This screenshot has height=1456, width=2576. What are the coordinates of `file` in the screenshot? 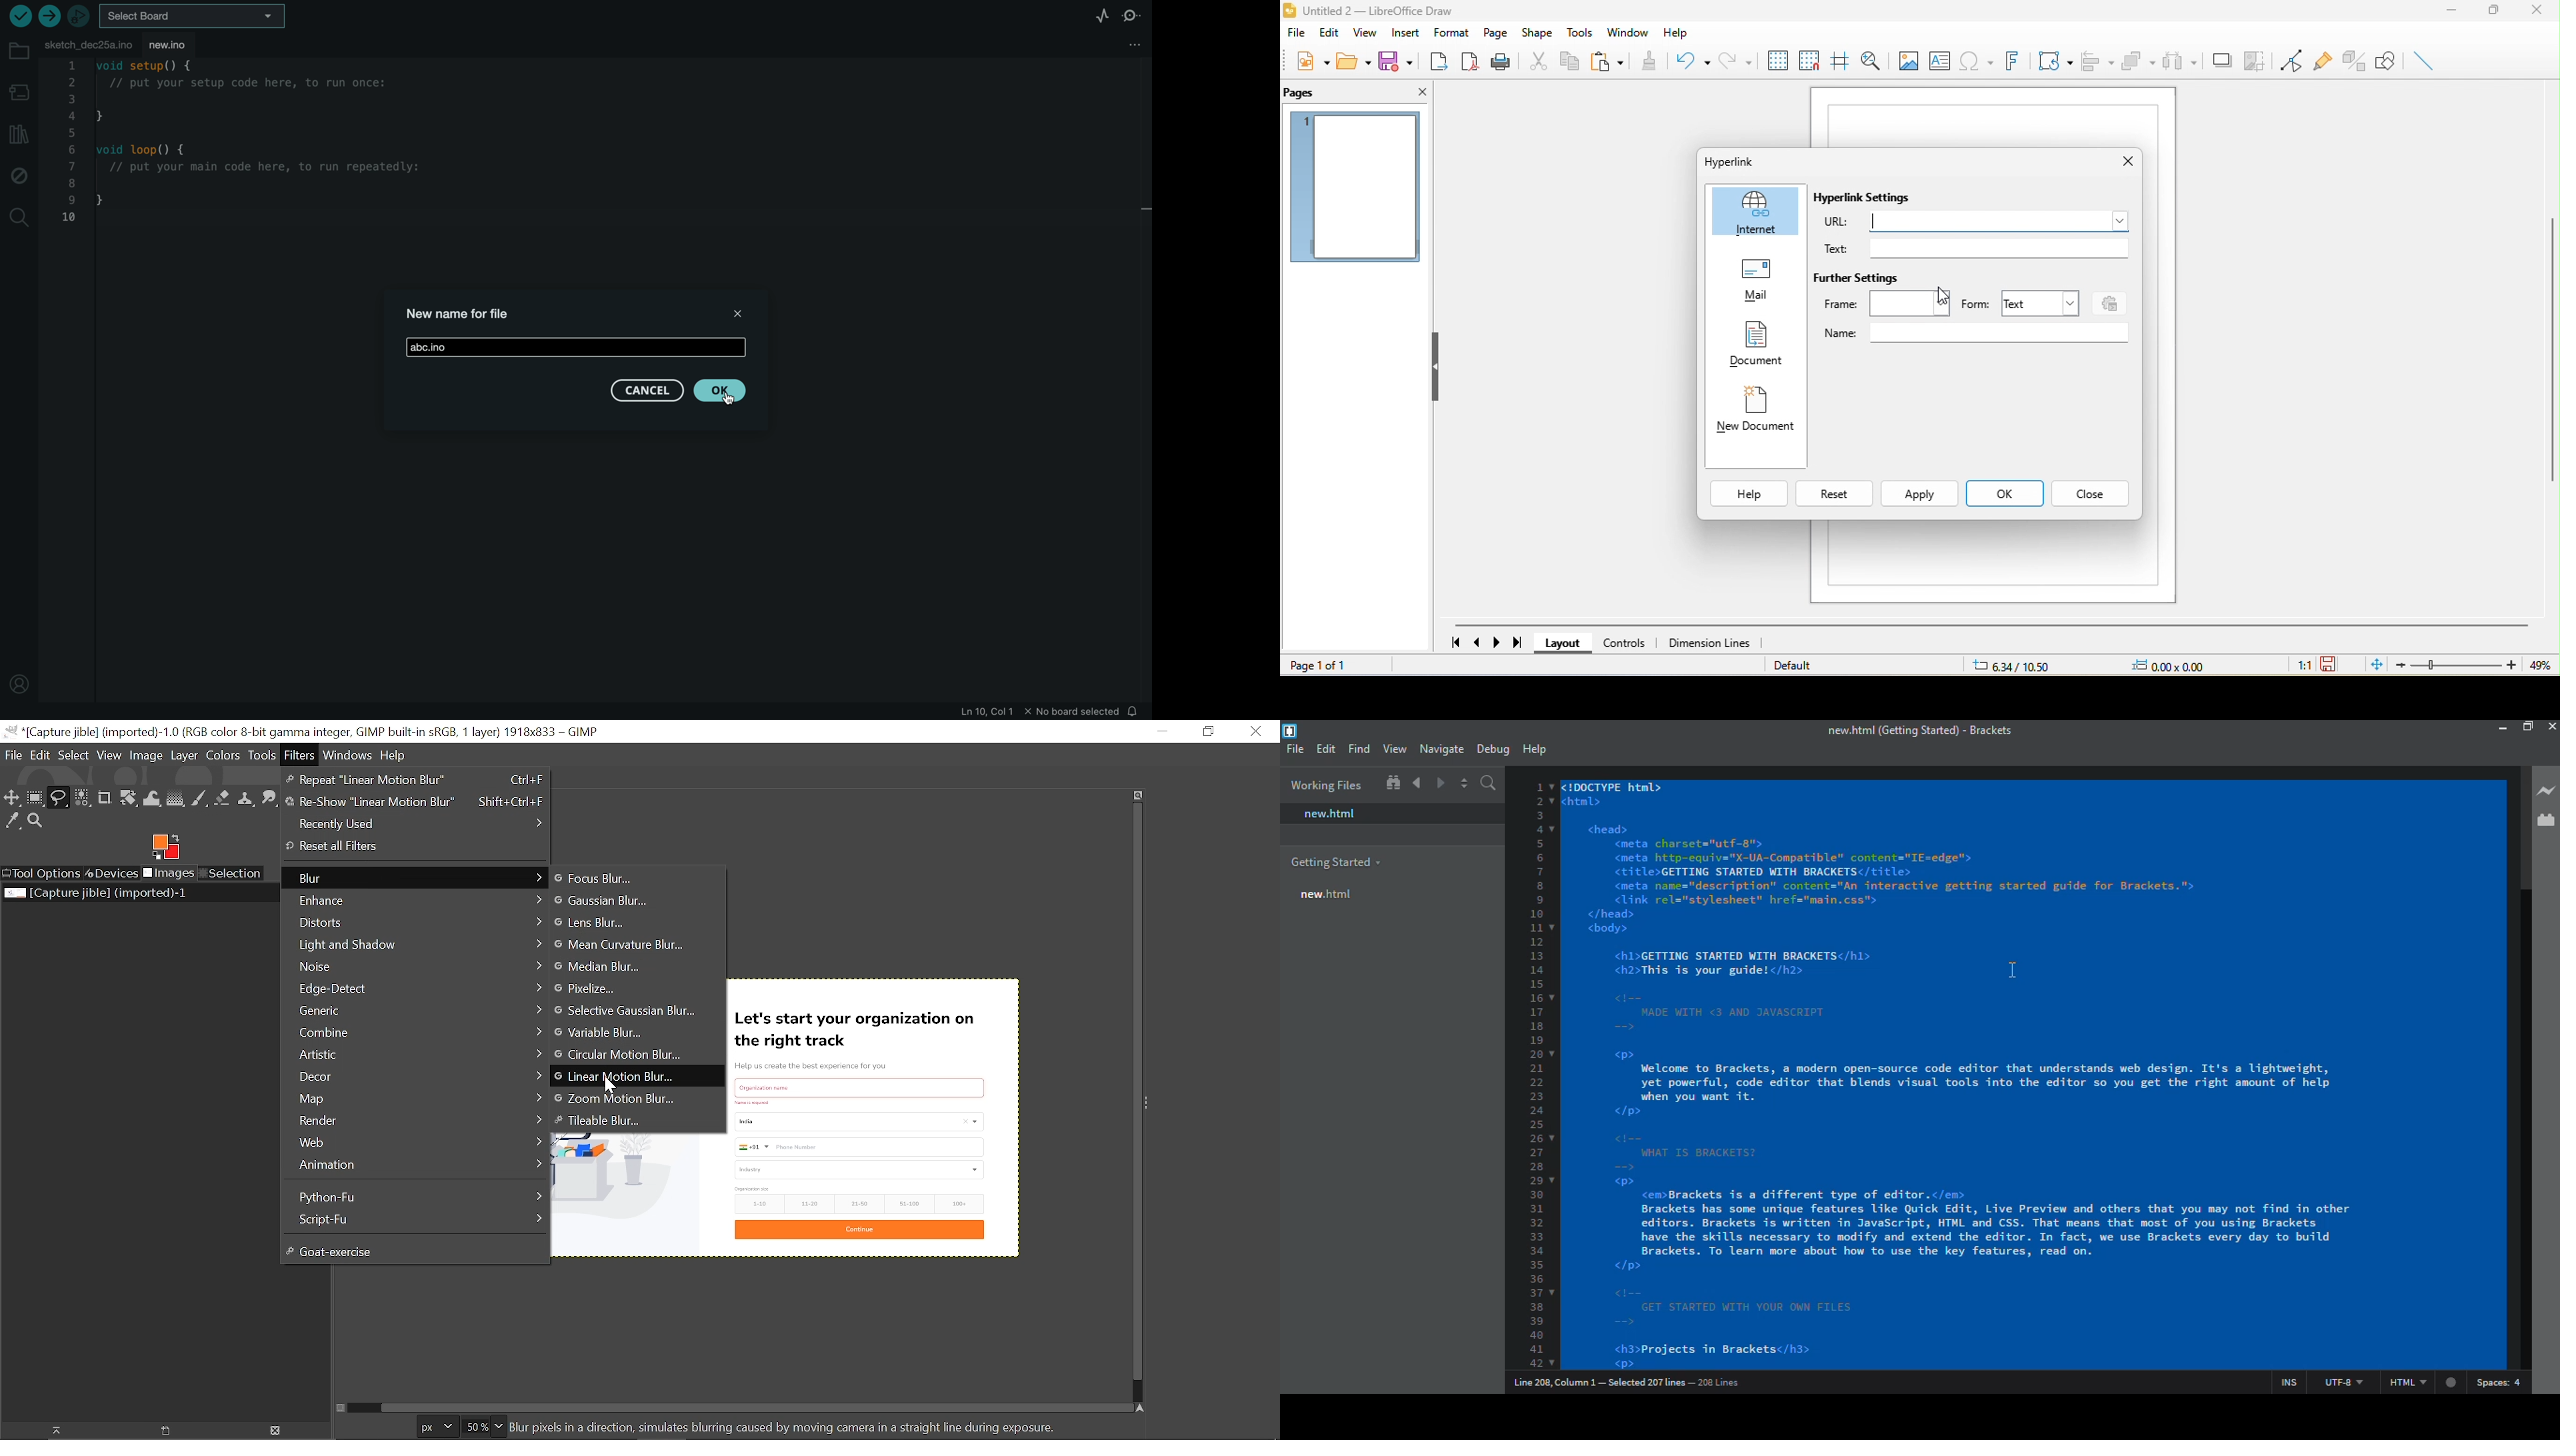 It's located at (1295, 750).